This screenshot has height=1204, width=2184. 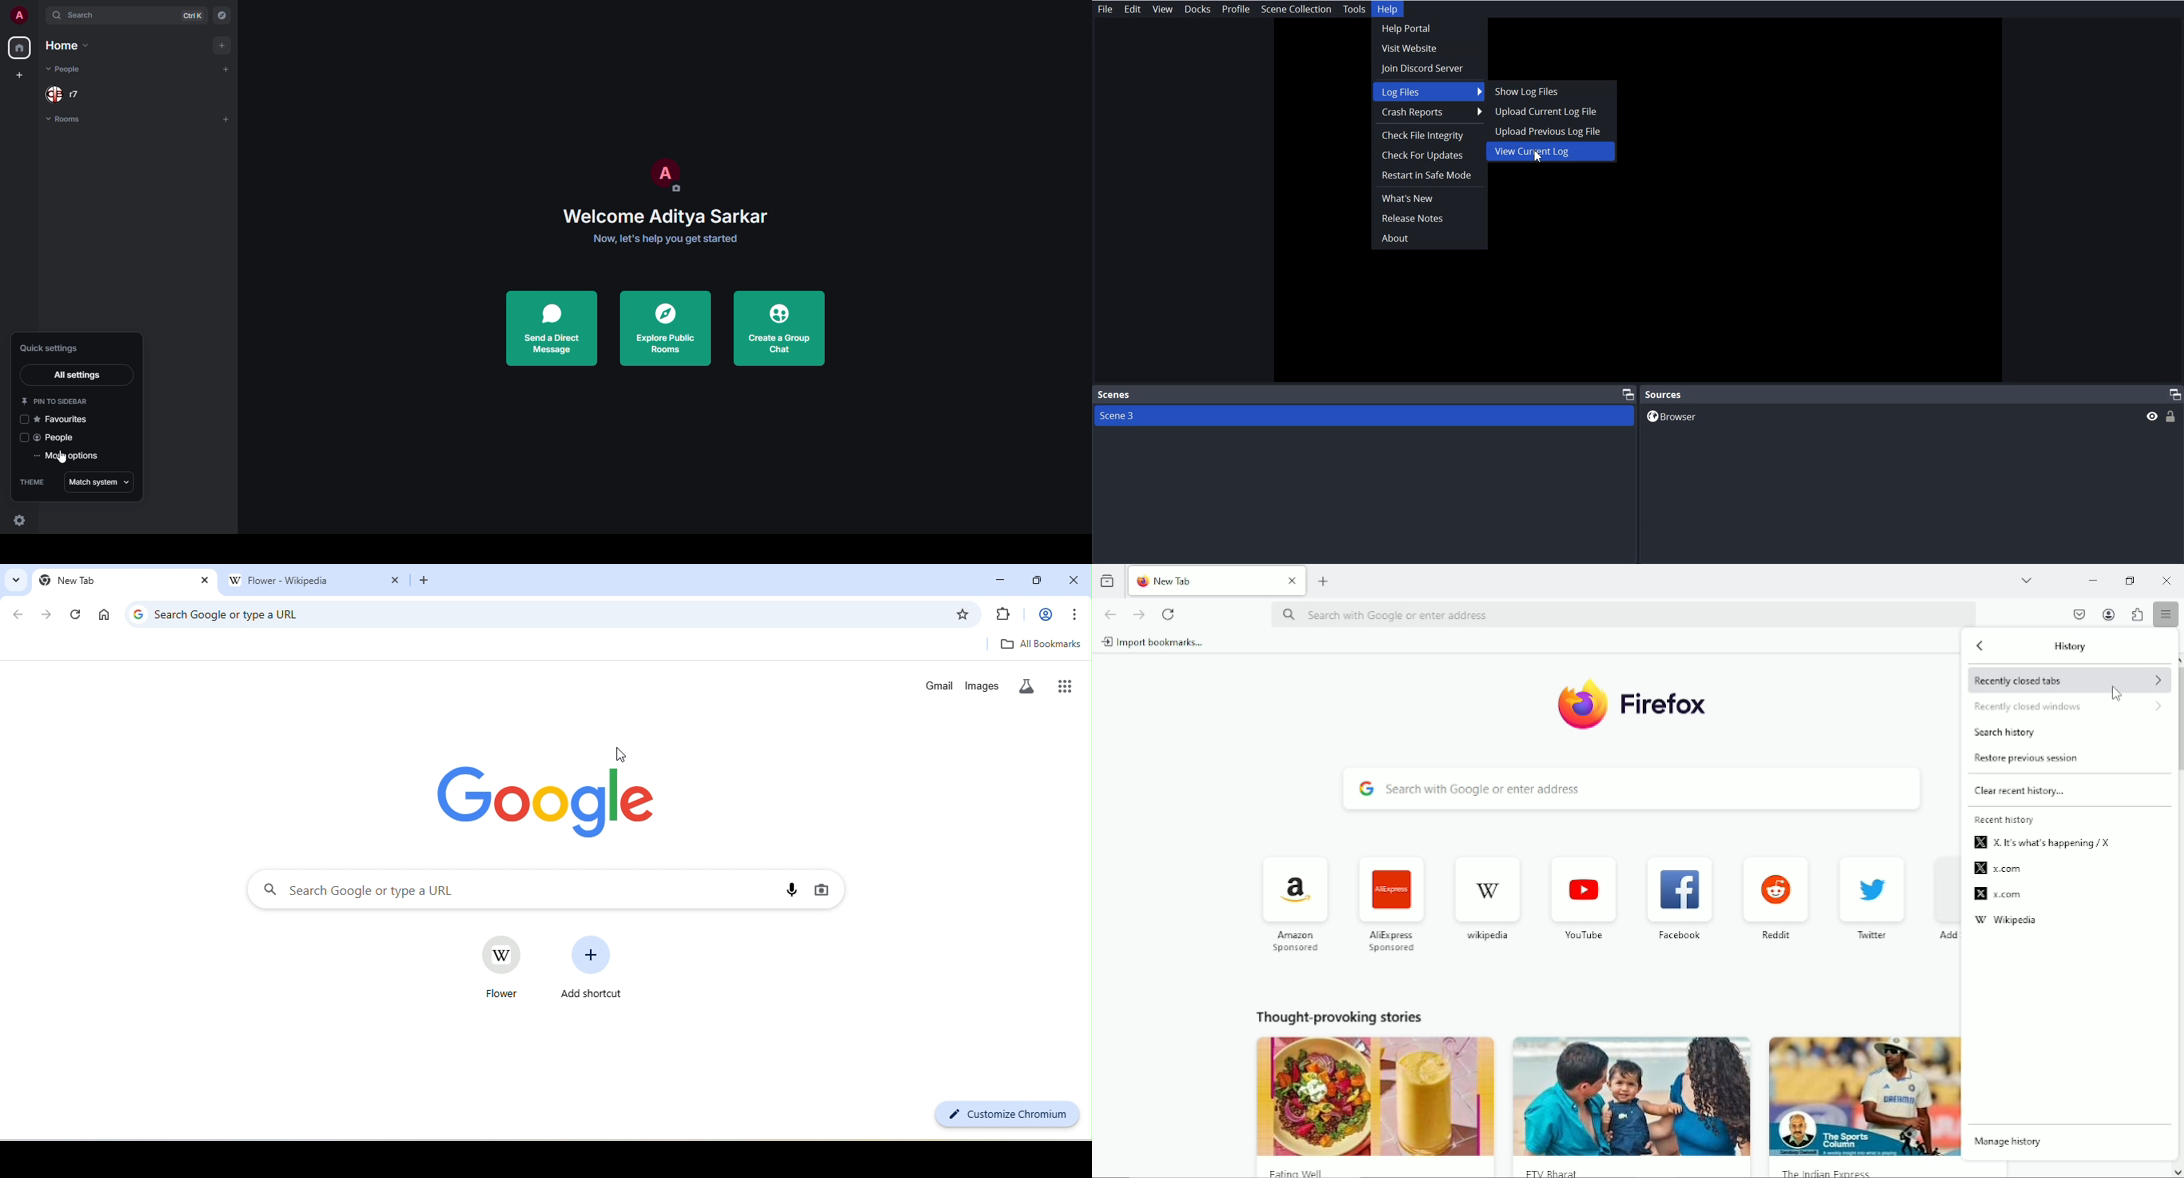 I want to click on Docks, so click(x=1196, y=9).